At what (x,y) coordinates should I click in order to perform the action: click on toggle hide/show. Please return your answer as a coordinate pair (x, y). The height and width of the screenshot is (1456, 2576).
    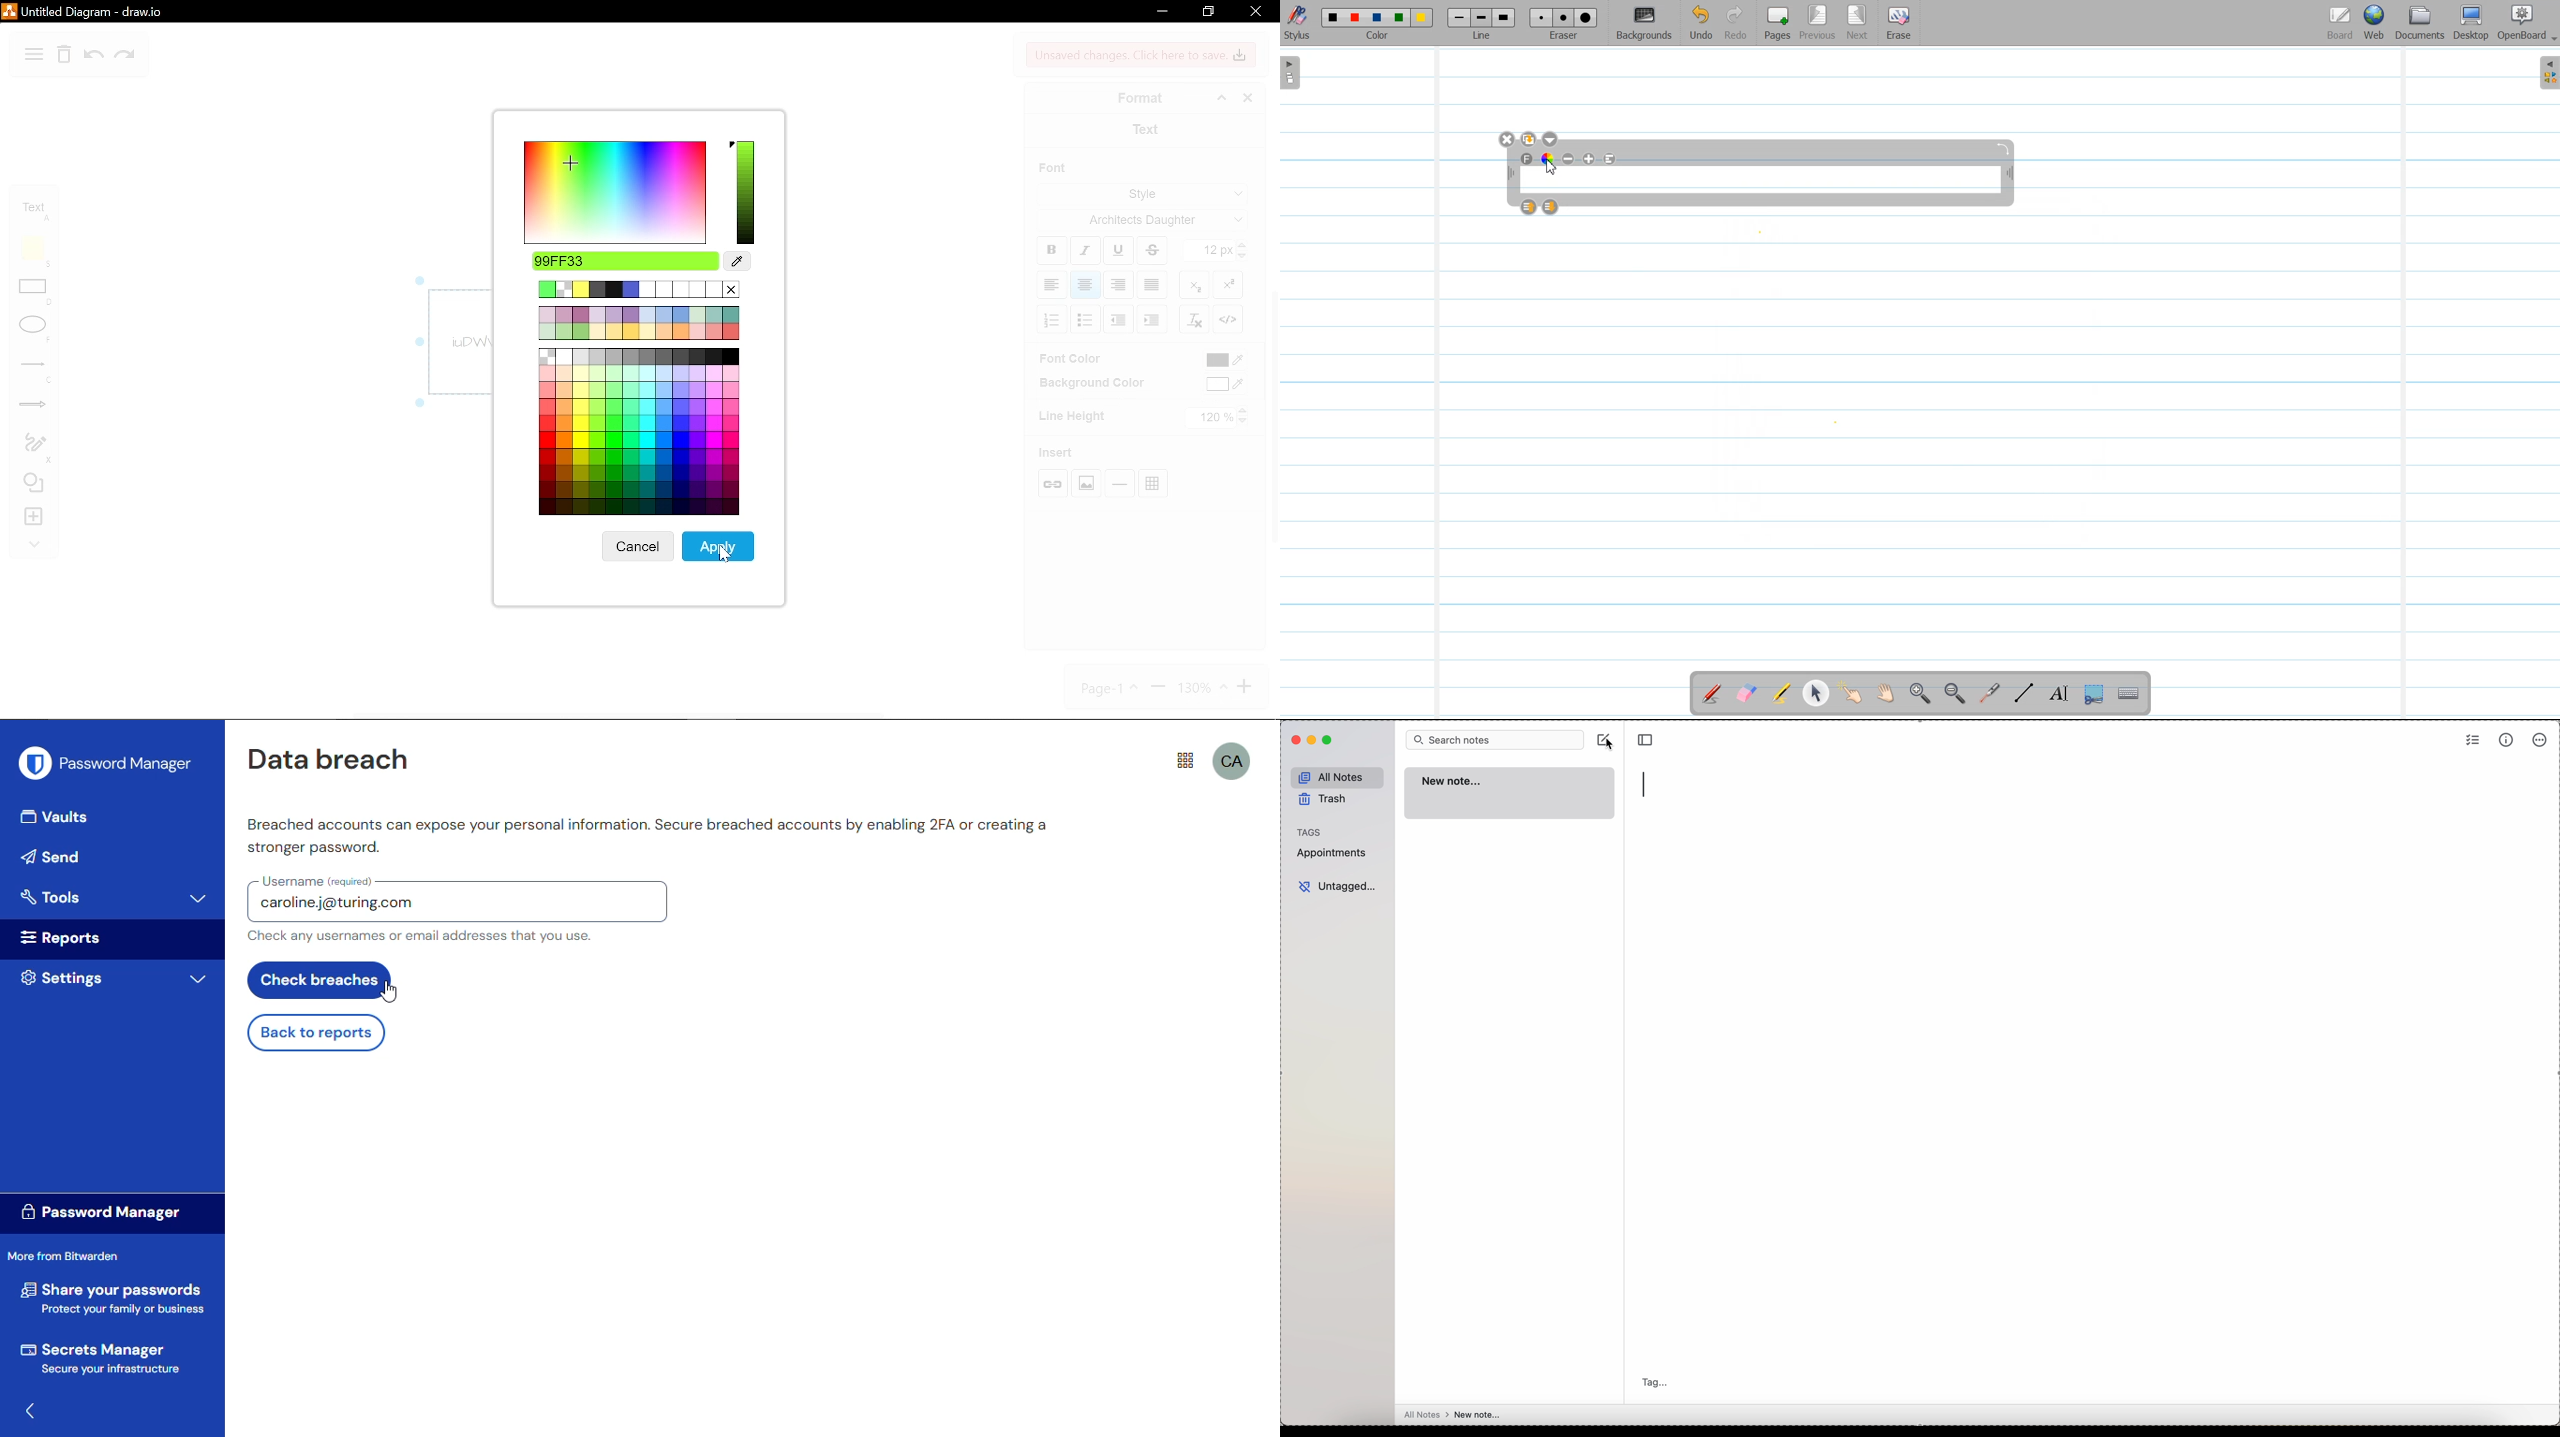
    Looking at the image, I should click on (36, 1412).